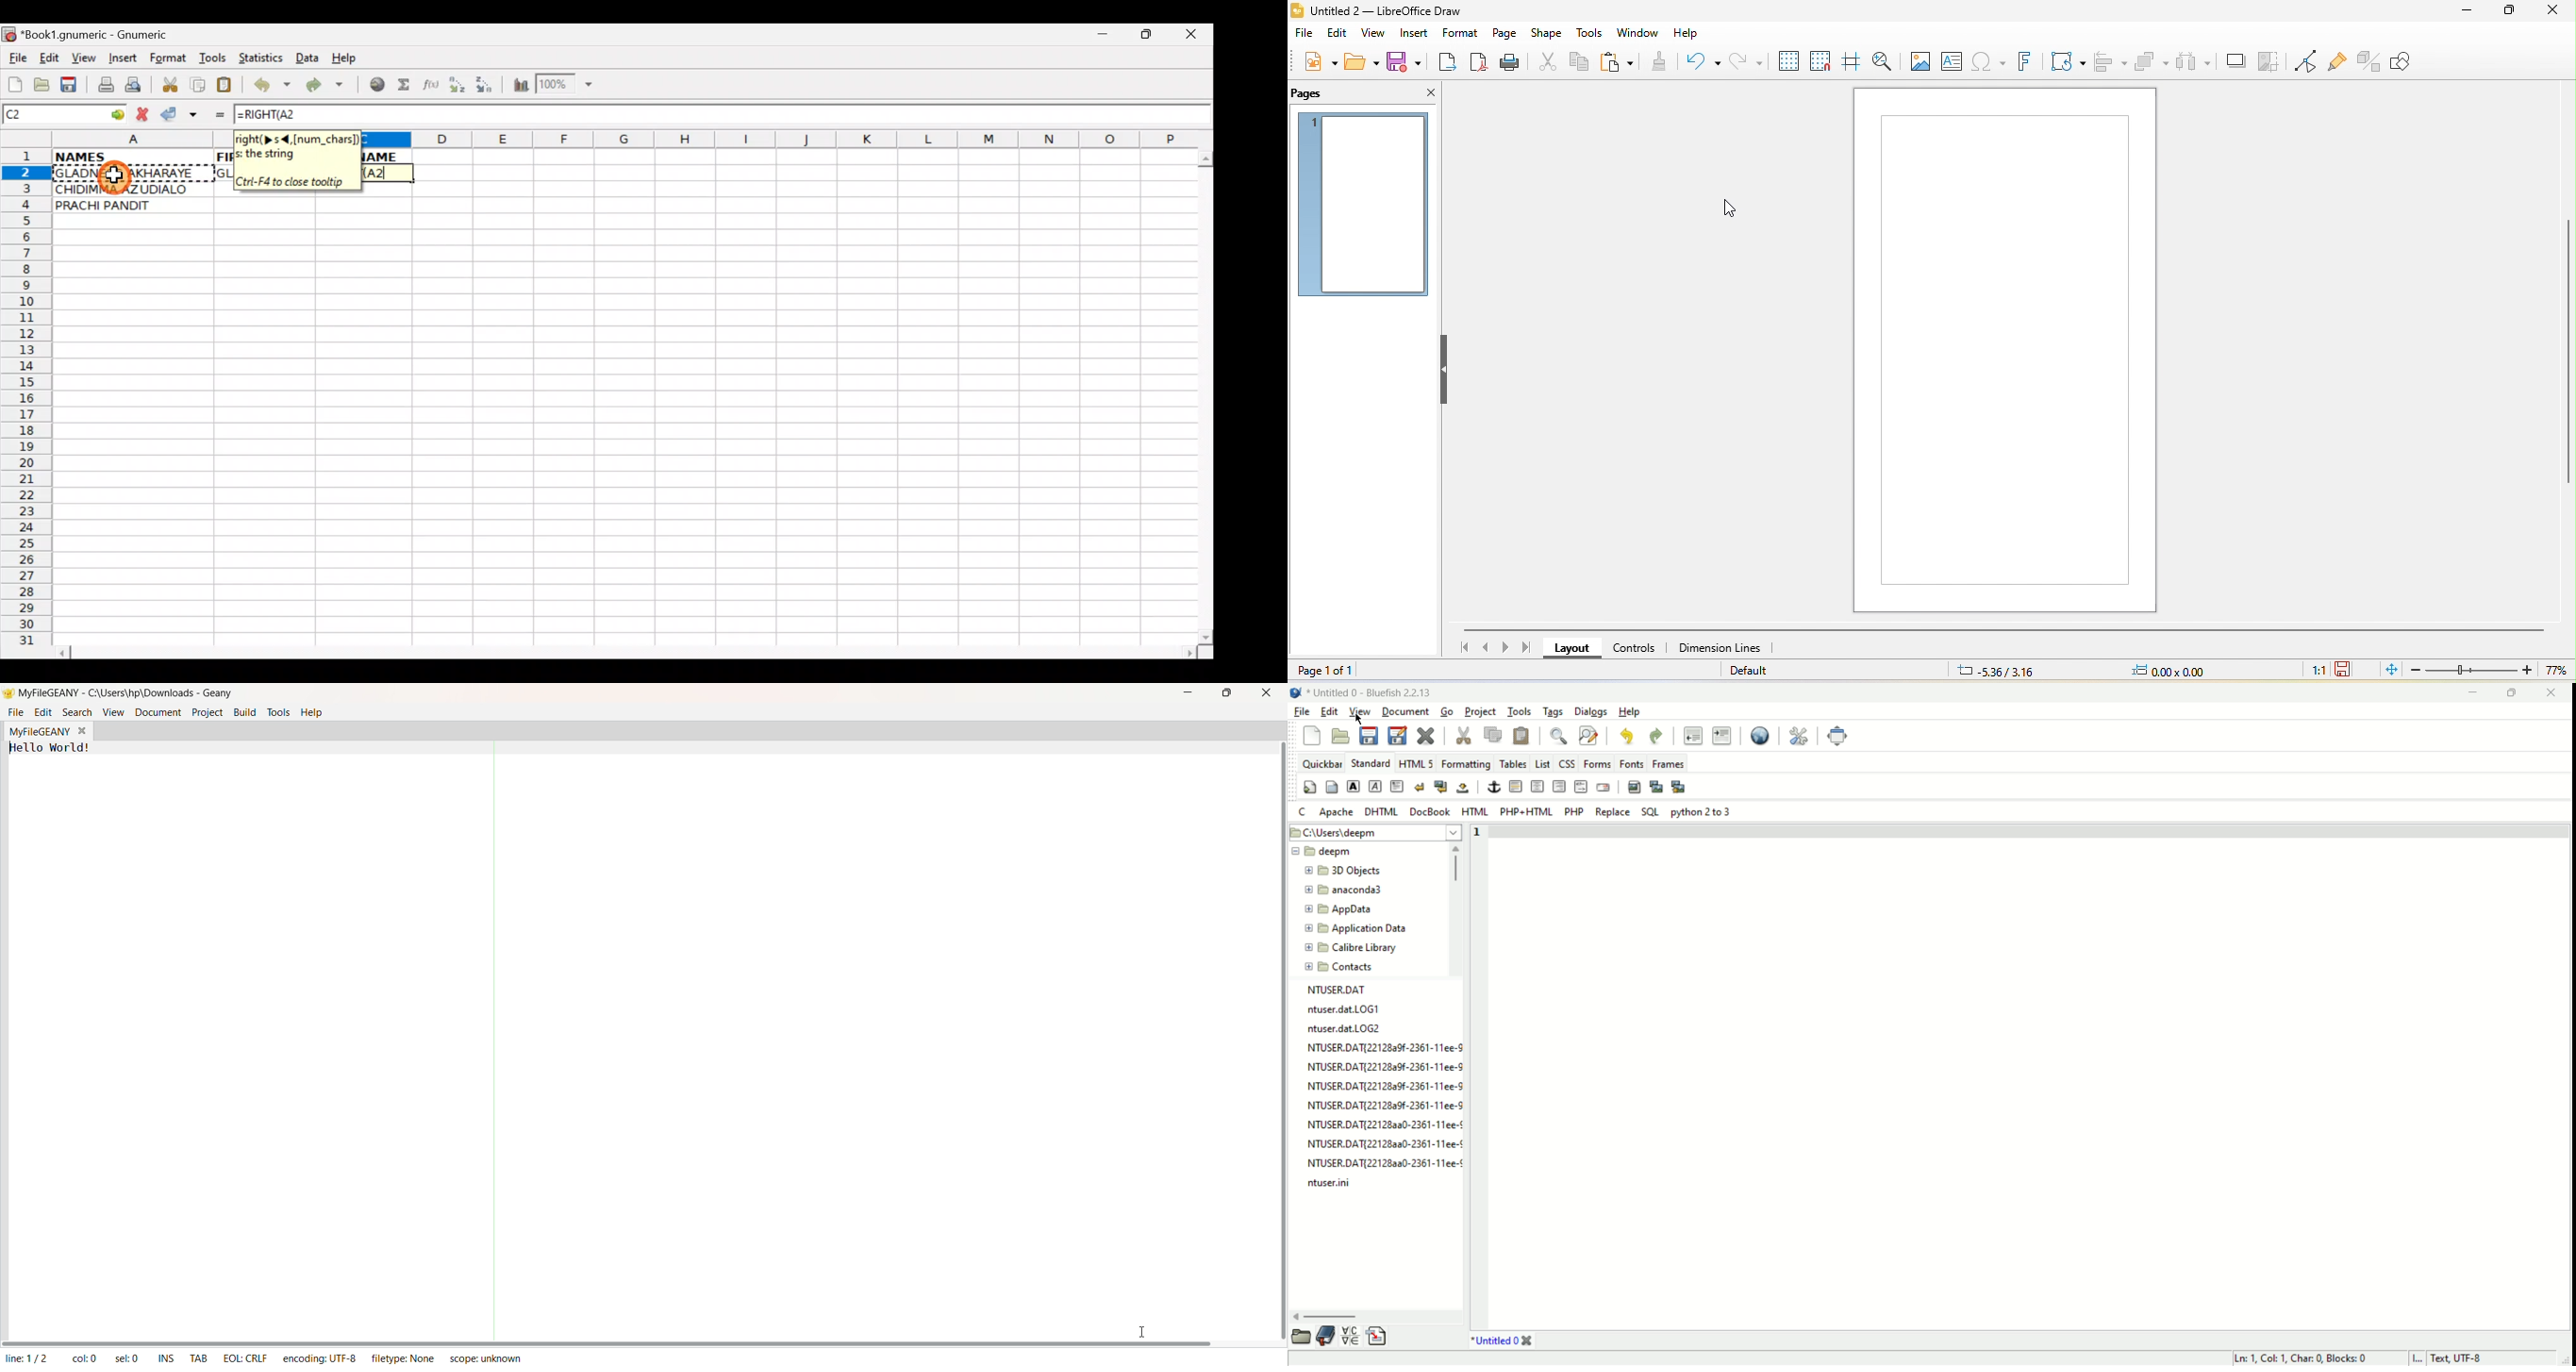 This screenshot has height=1372, width=2576. Describe the element at coordinates (1478, 62) in the screenshot. I see `export directly as pdf` at that location.